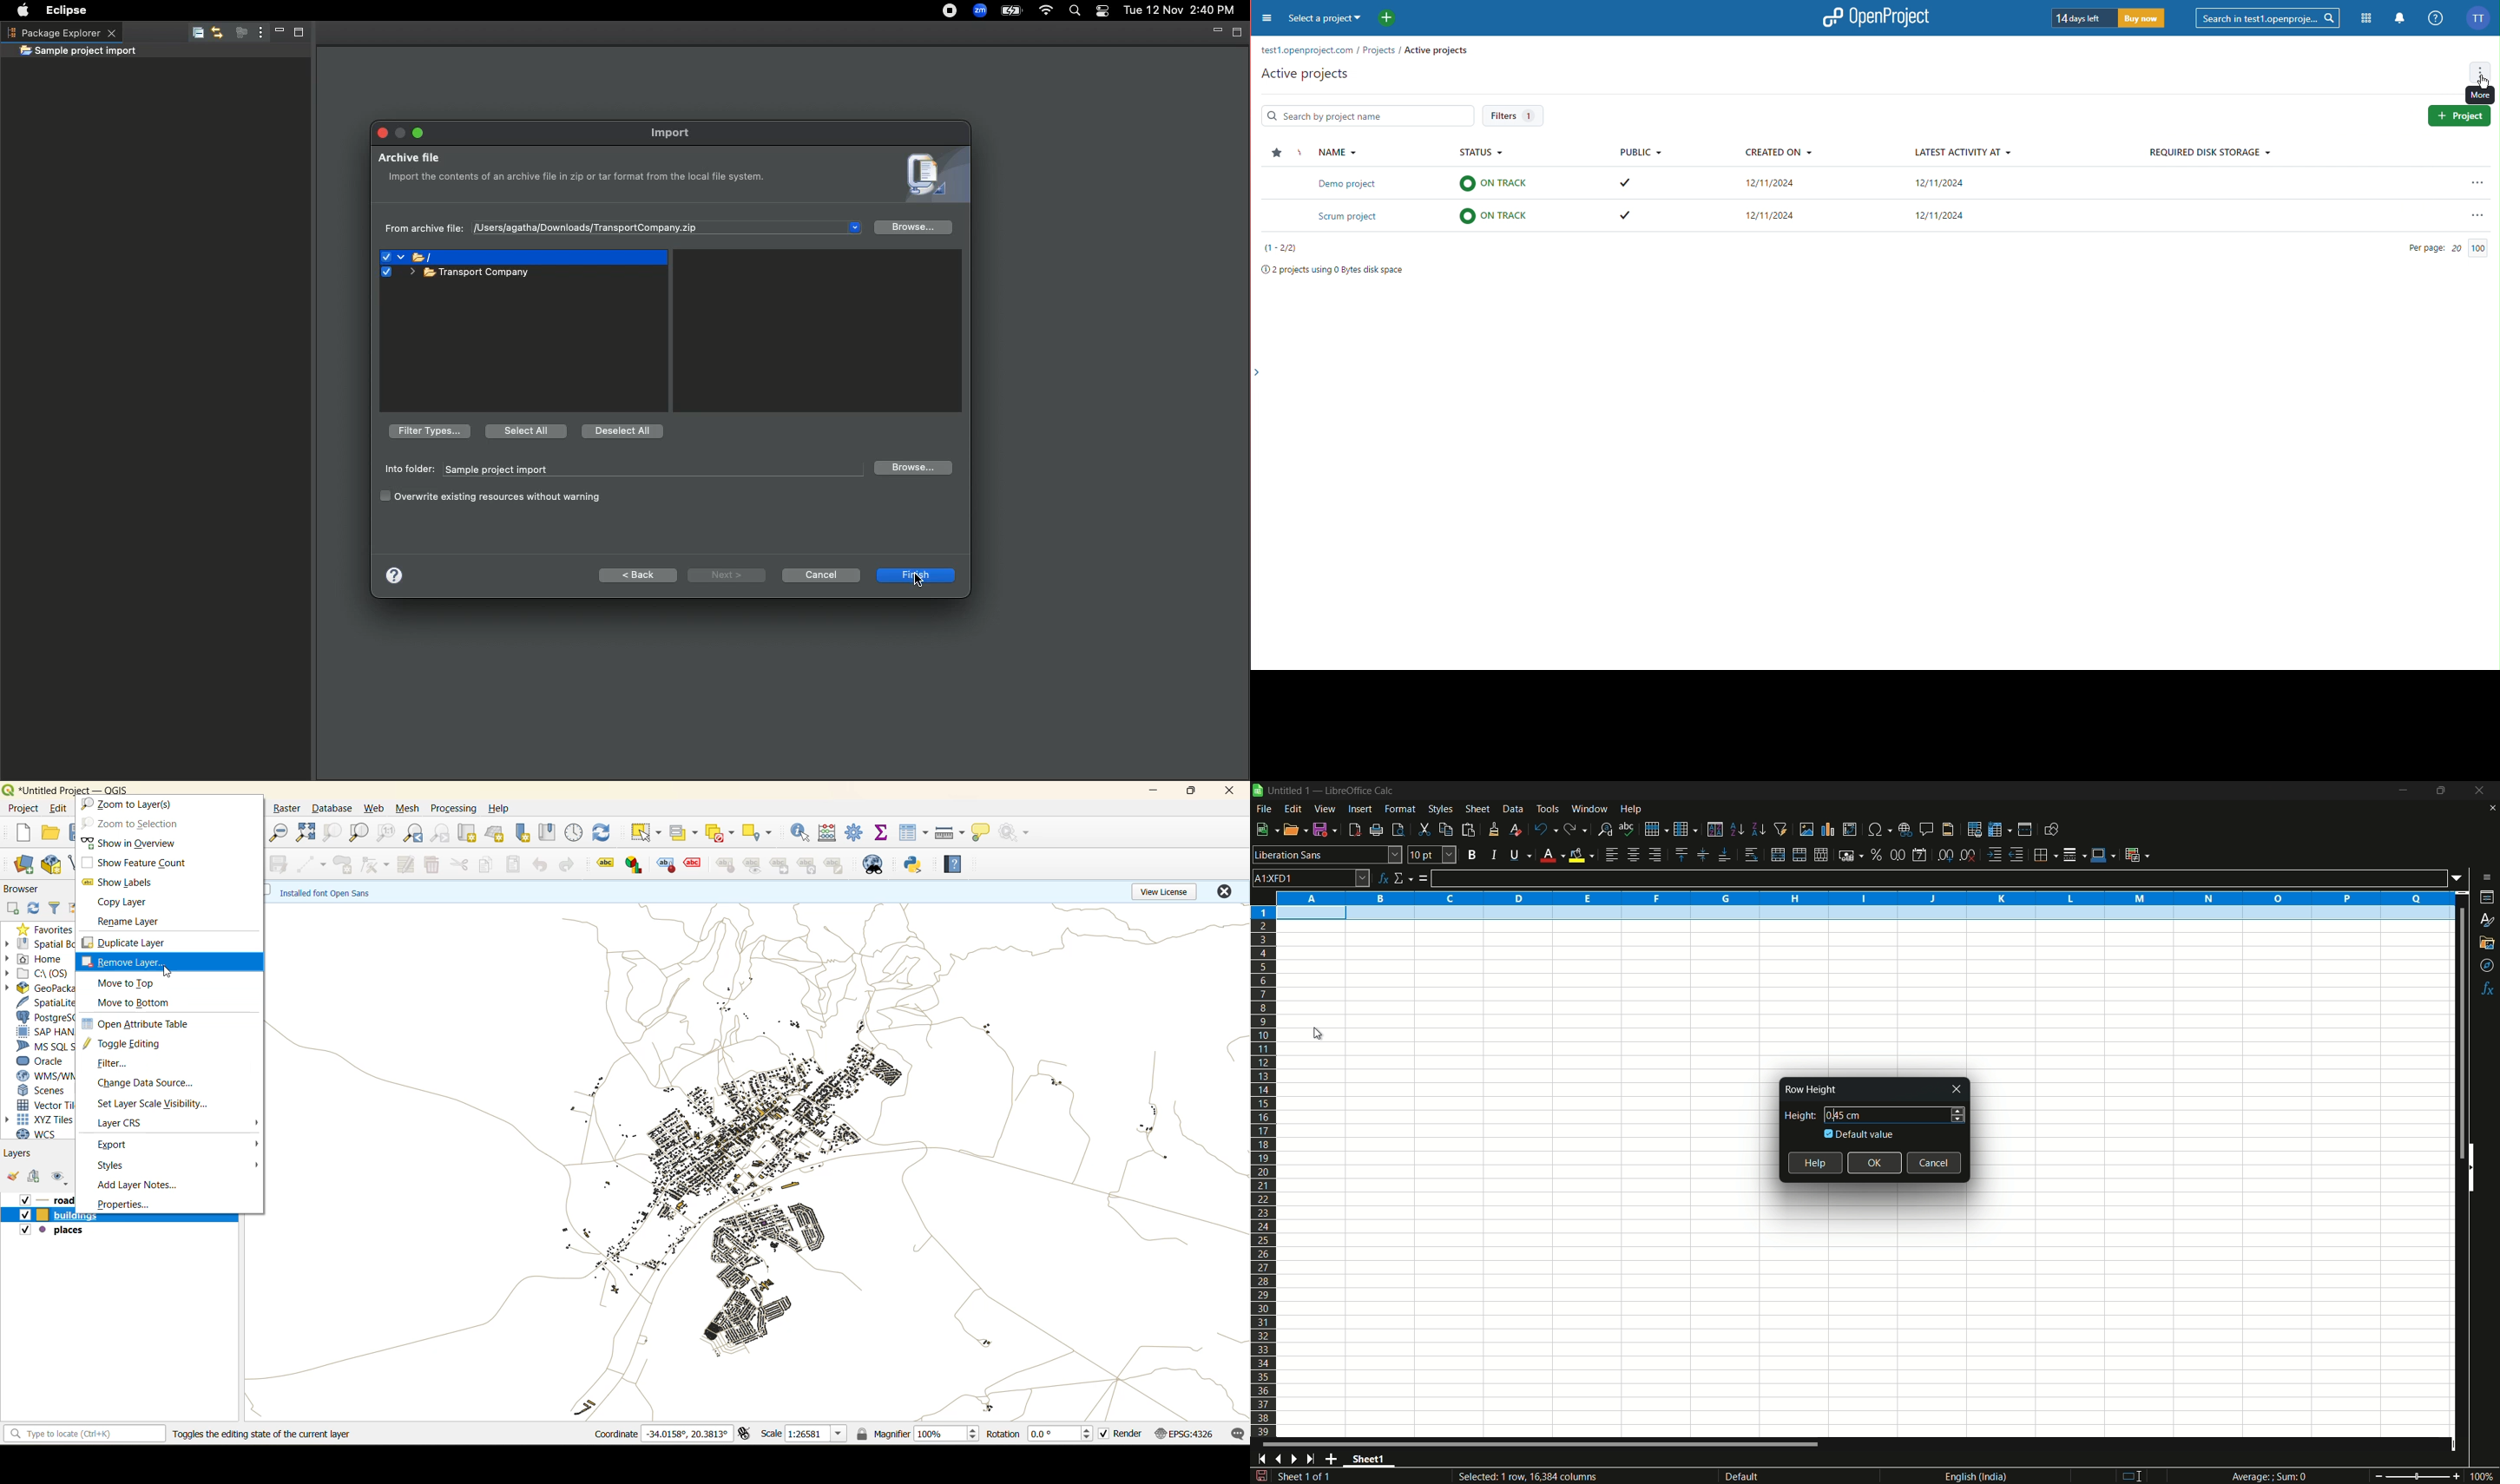 The height and width of the screenshot is (1484, 2520). Describe the element at coordinates (2486, 921) in the screenshot. I see `styles` at that location.